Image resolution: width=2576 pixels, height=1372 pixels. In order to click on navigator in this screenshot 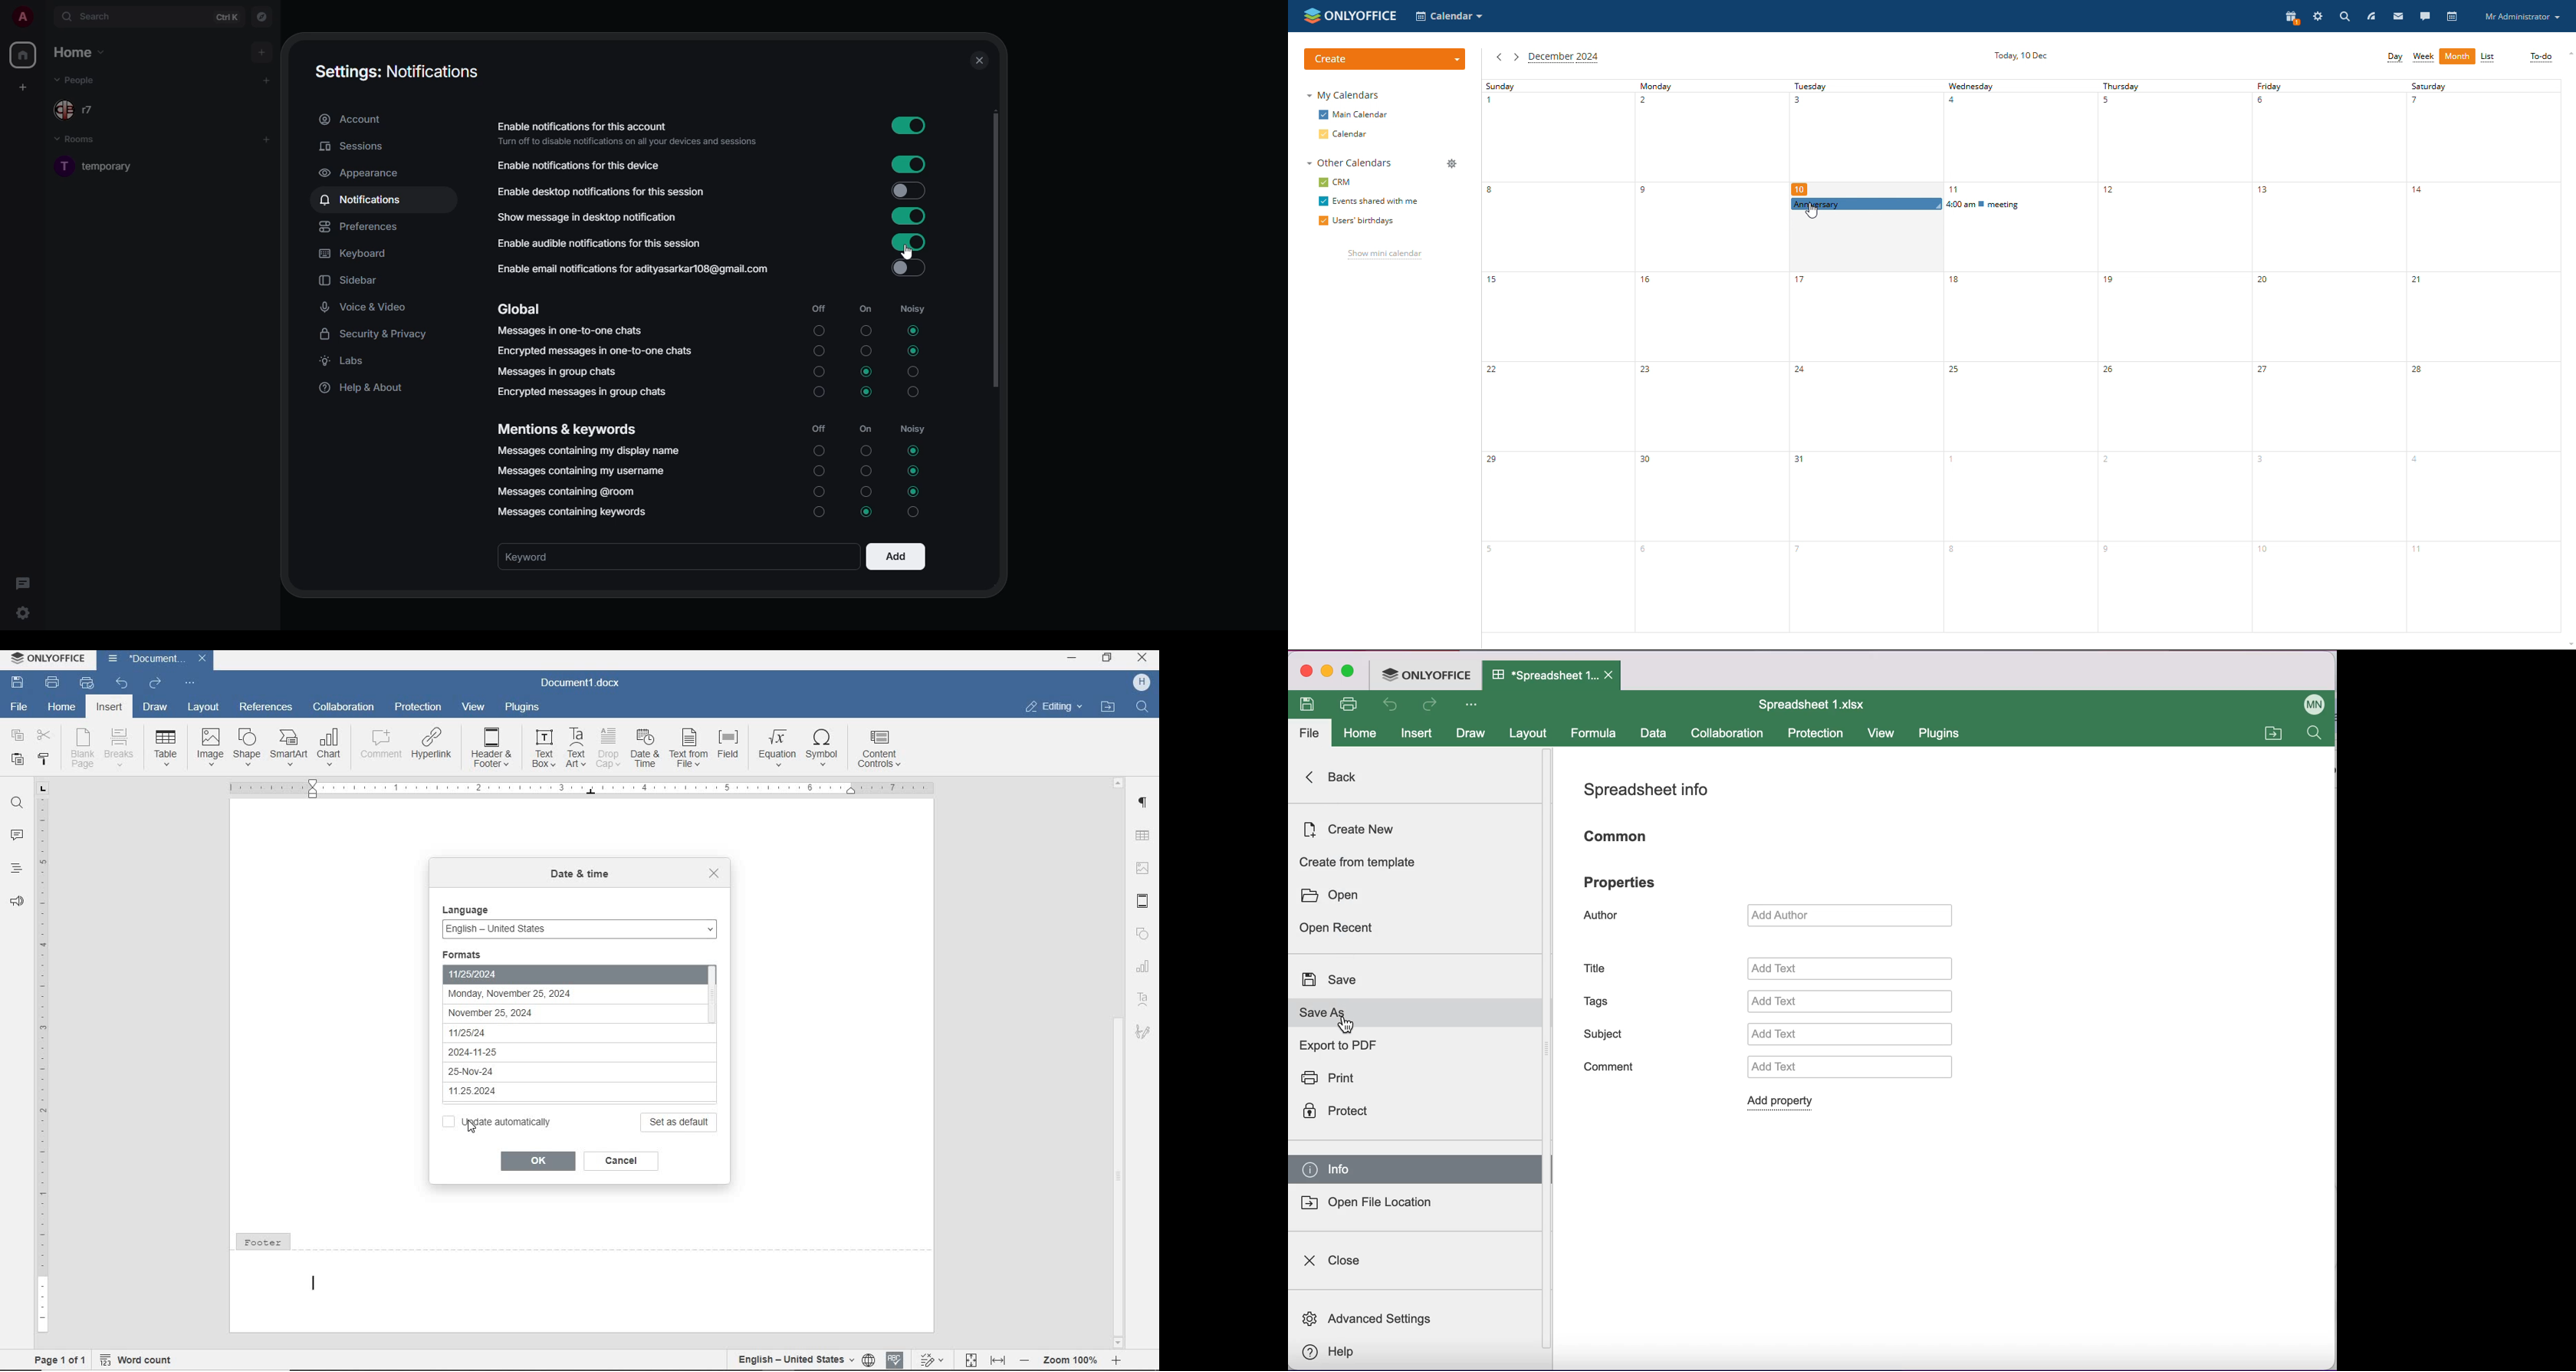, I will do `click(260, 17)`.